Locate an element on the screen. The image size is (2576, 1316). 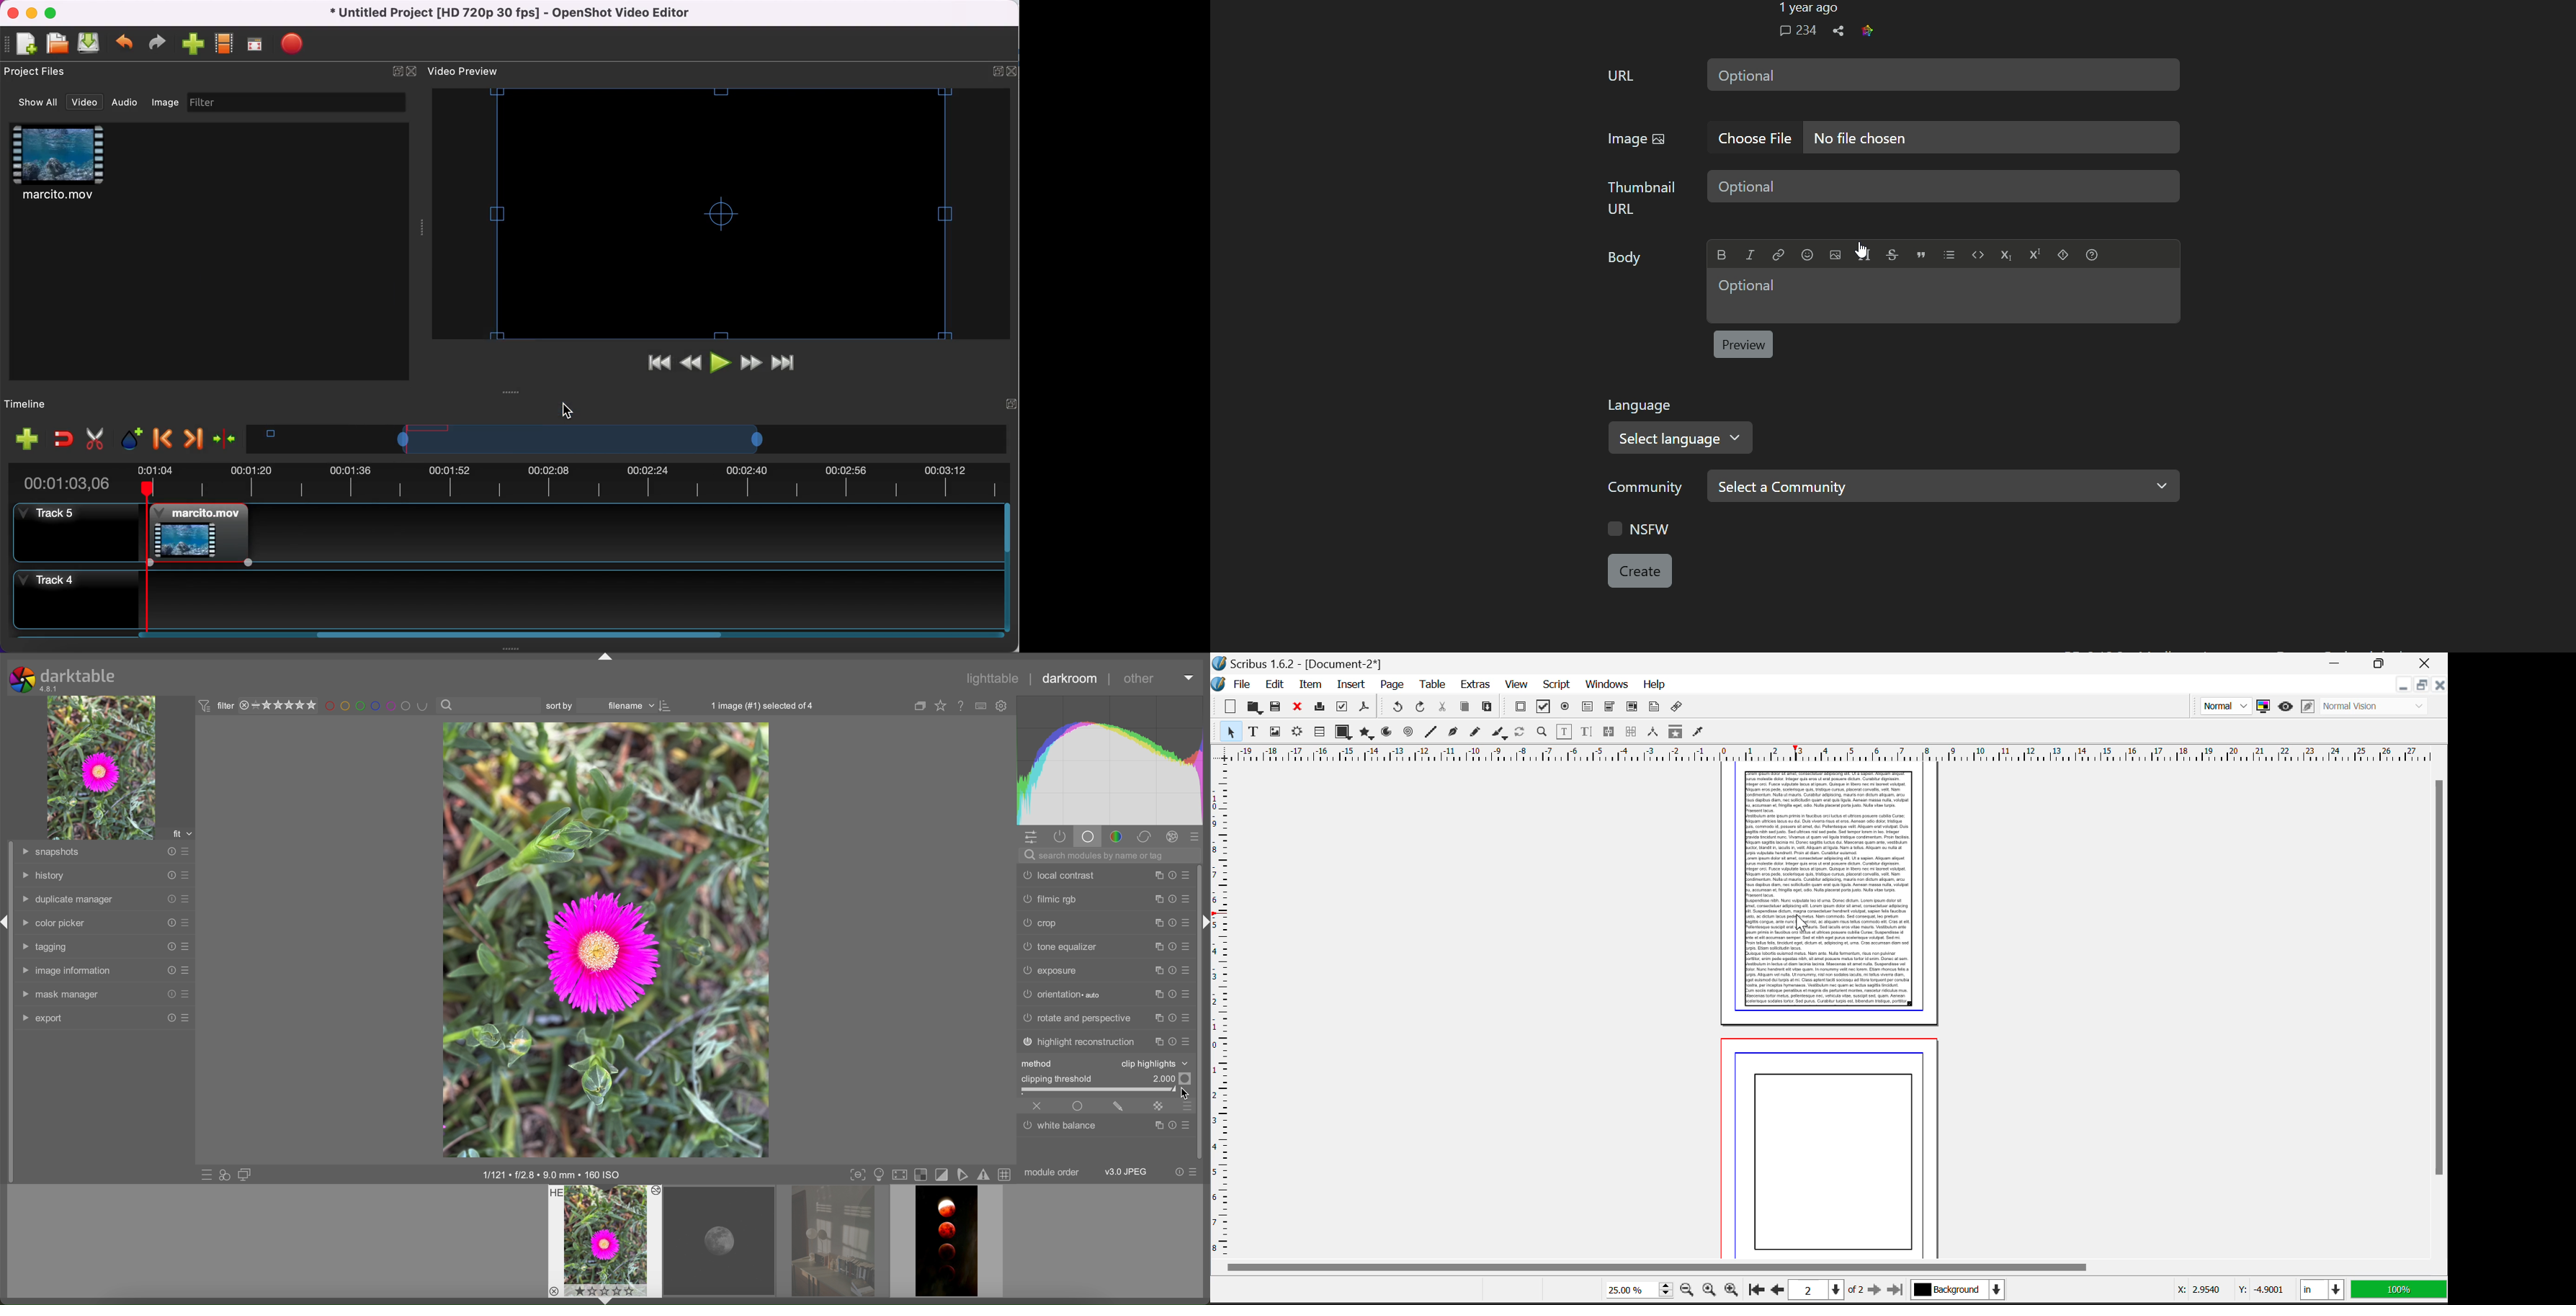
Body is located at coordinates (1625, 258).